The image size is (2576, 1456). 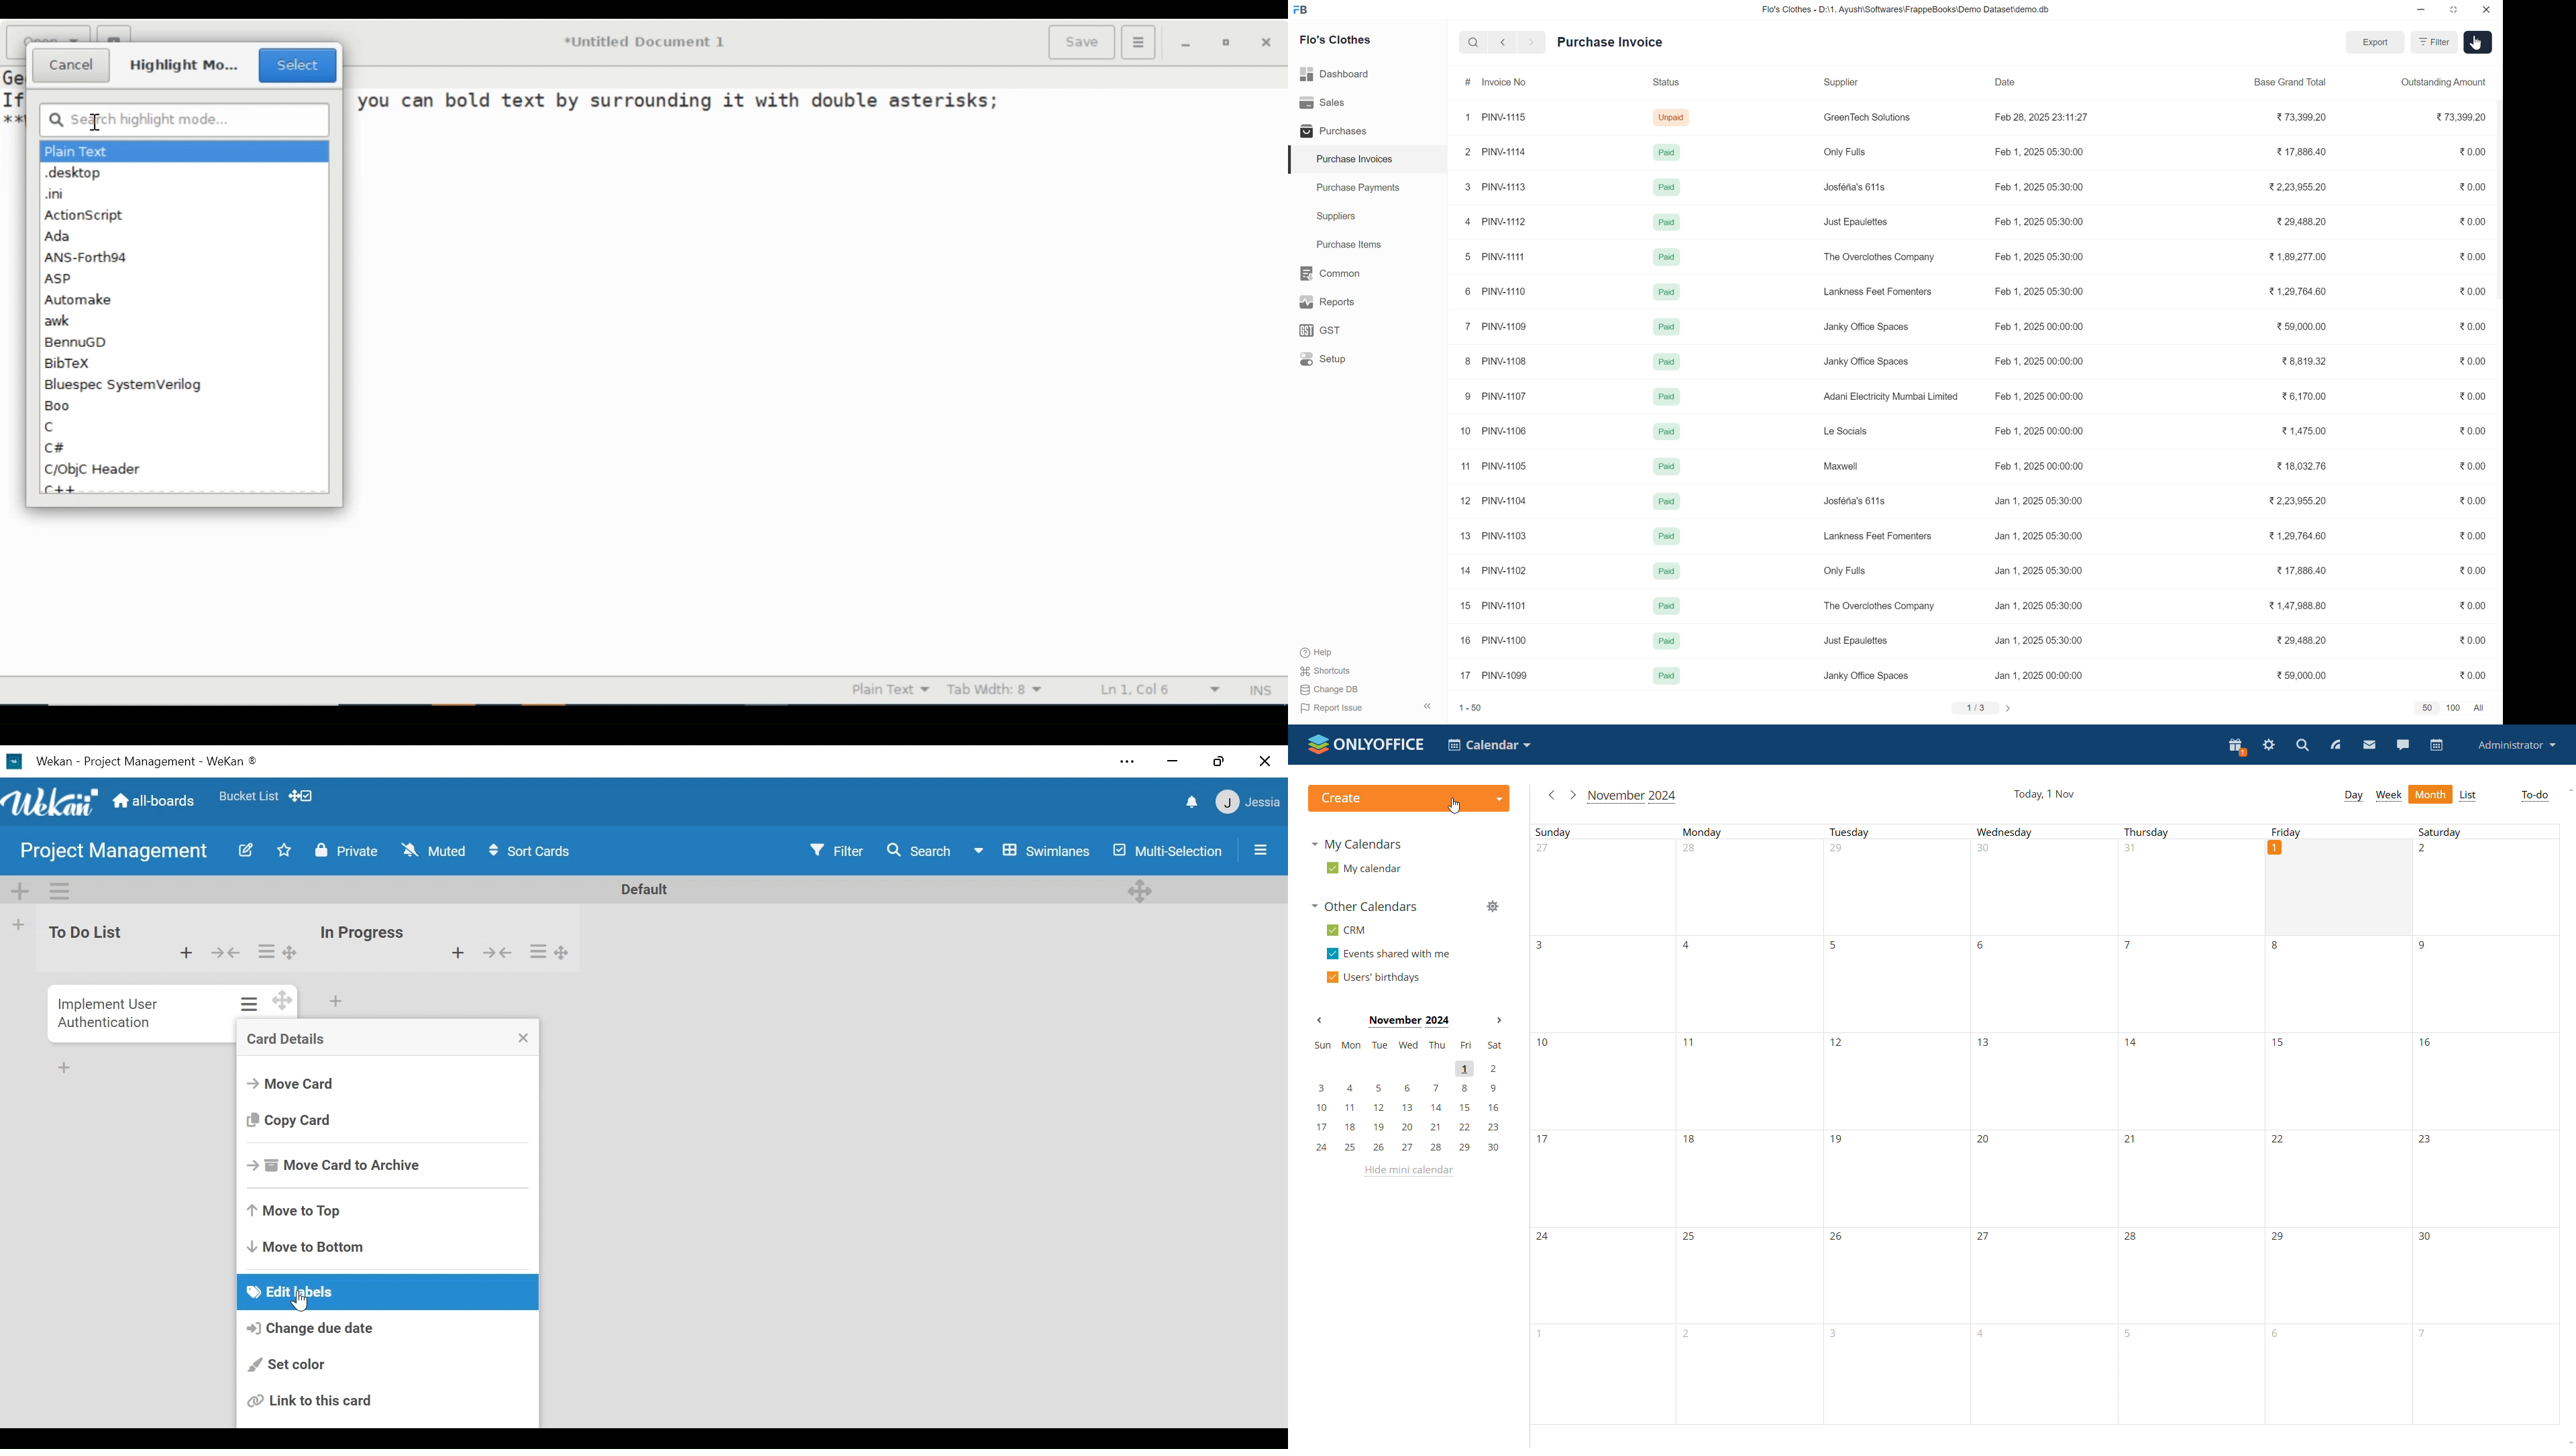 I want to click on Export, so click(x=2376, y=44).